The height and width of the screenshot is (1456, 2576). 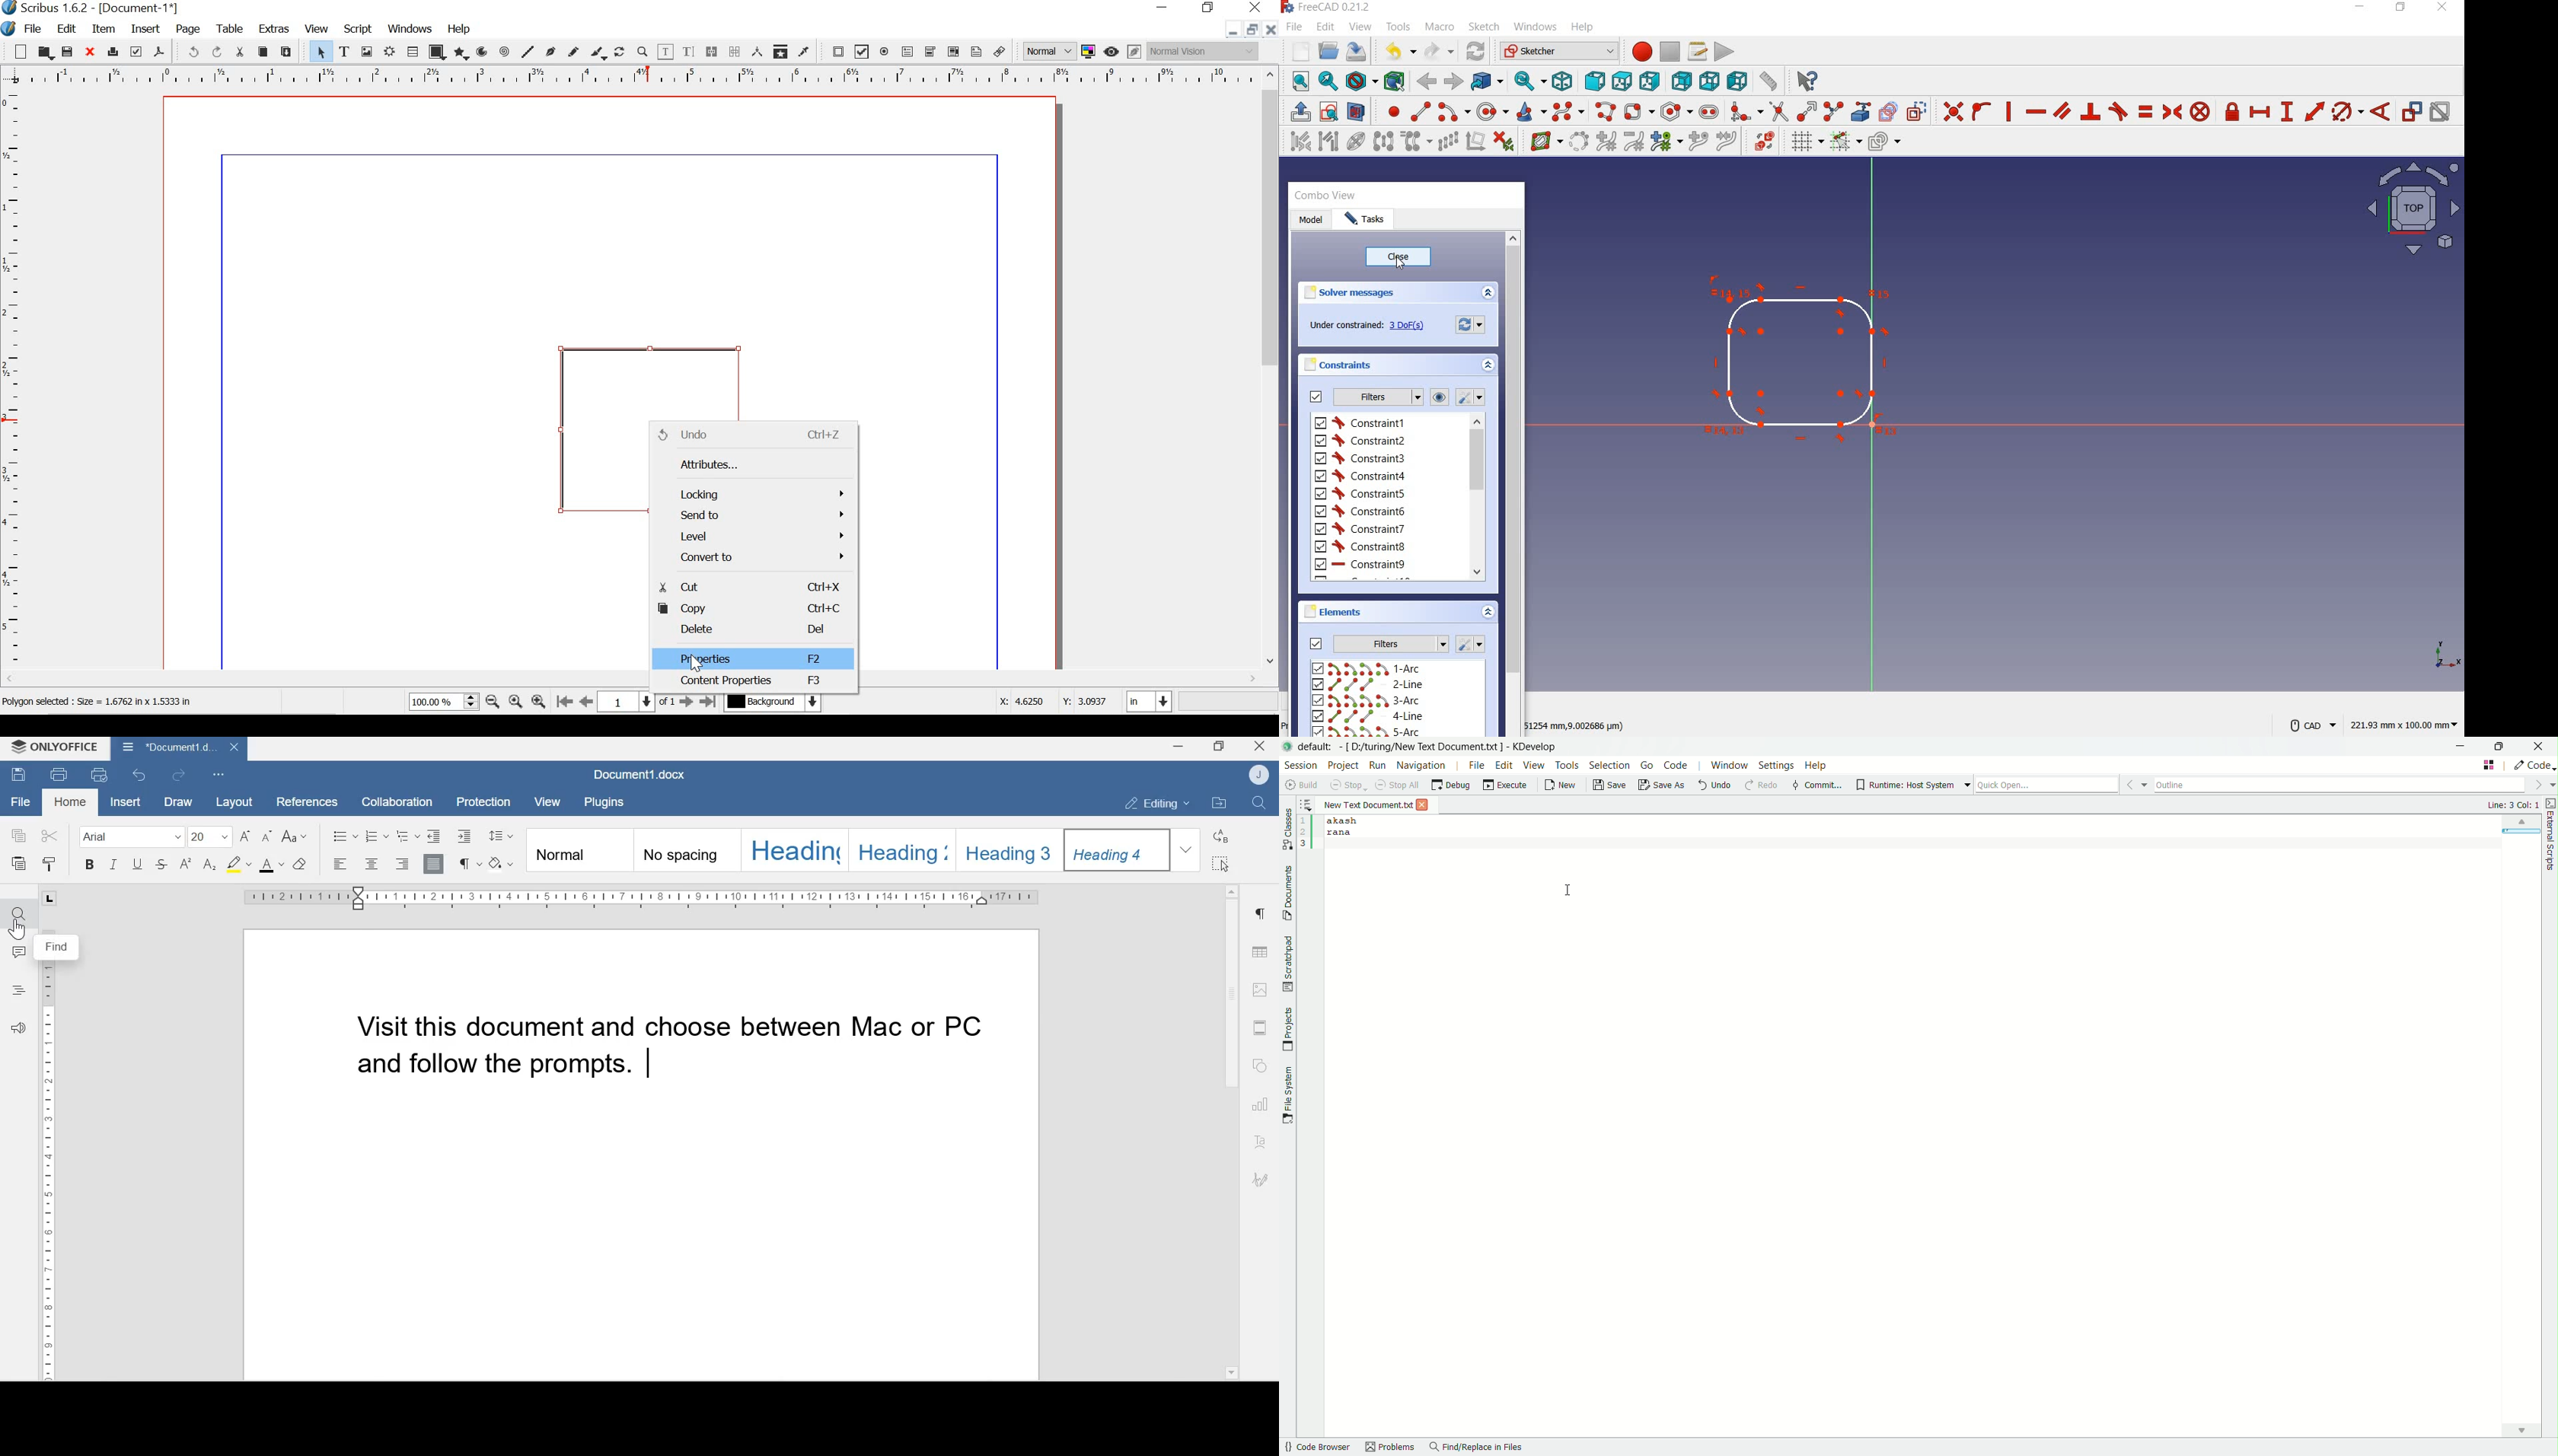 What do you see at coordinates (1299, 81) in the screenshot?
I see `fit all` at bounding box center [1299, 81].